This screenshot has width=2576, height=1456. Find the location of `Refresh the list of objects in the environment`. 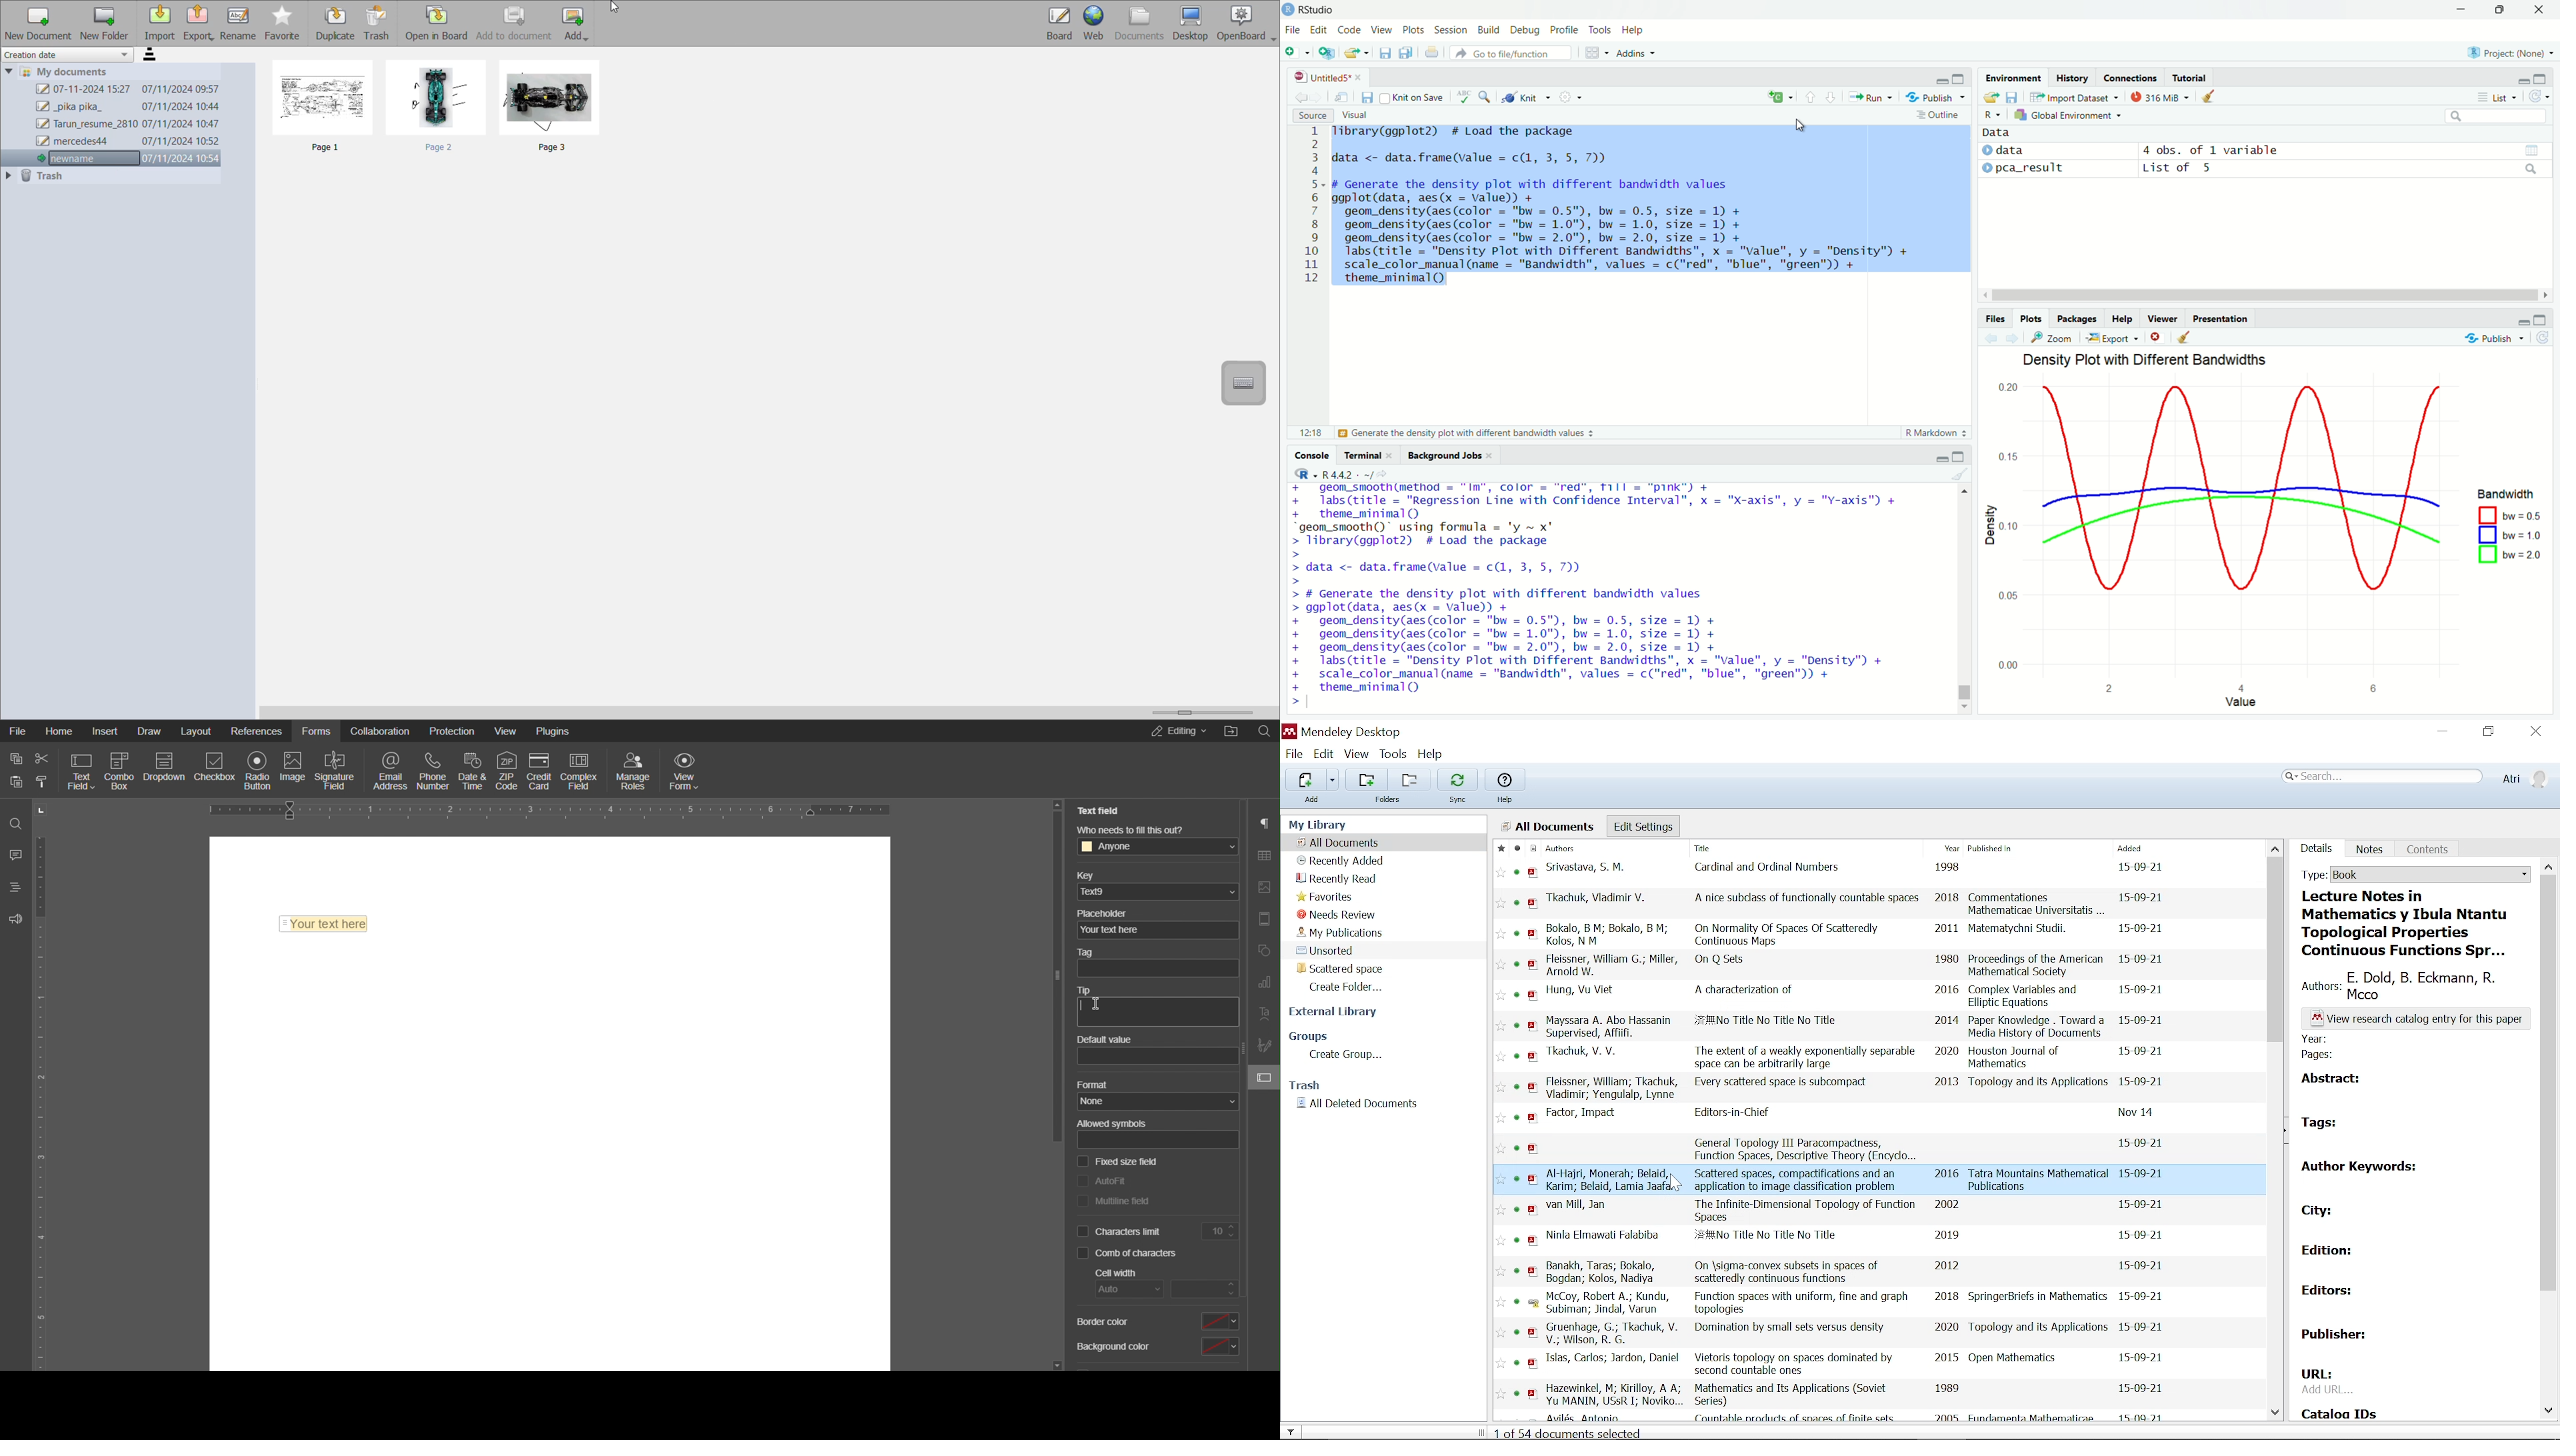

Refresh the list of objects in the environment is located at coordinates (2538, 96).